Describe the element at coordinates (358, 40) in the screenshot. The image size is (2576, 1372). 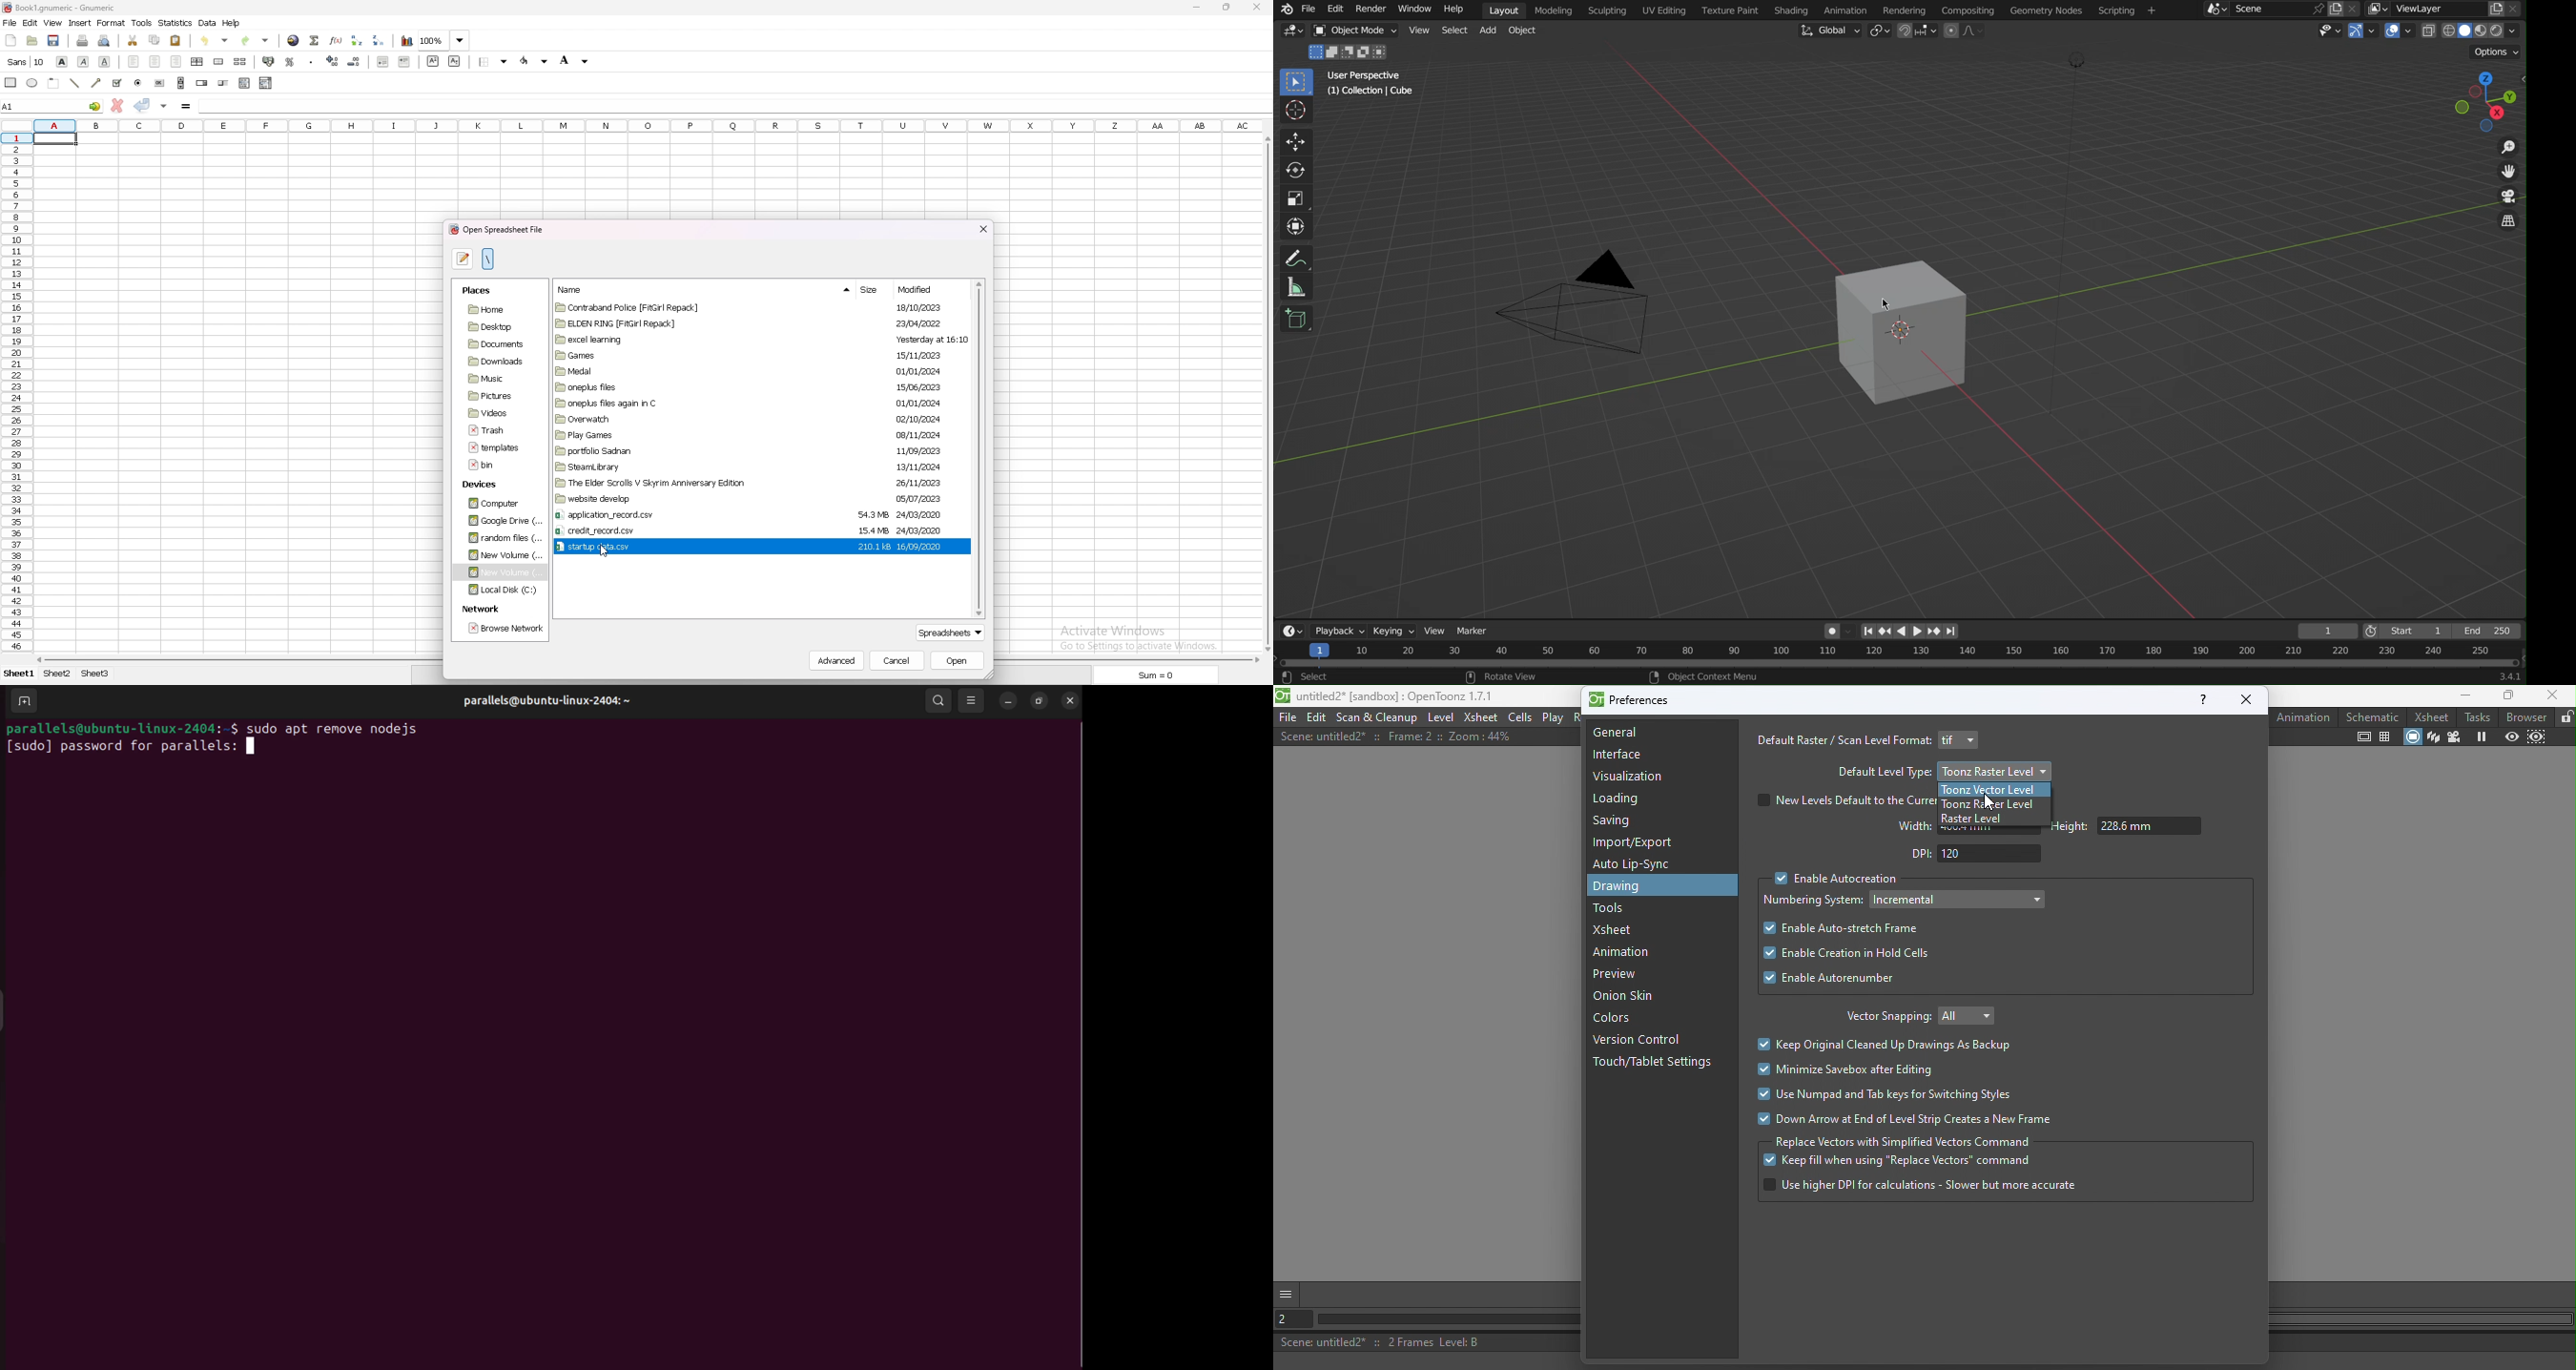
I see `sort ascending` at that location.